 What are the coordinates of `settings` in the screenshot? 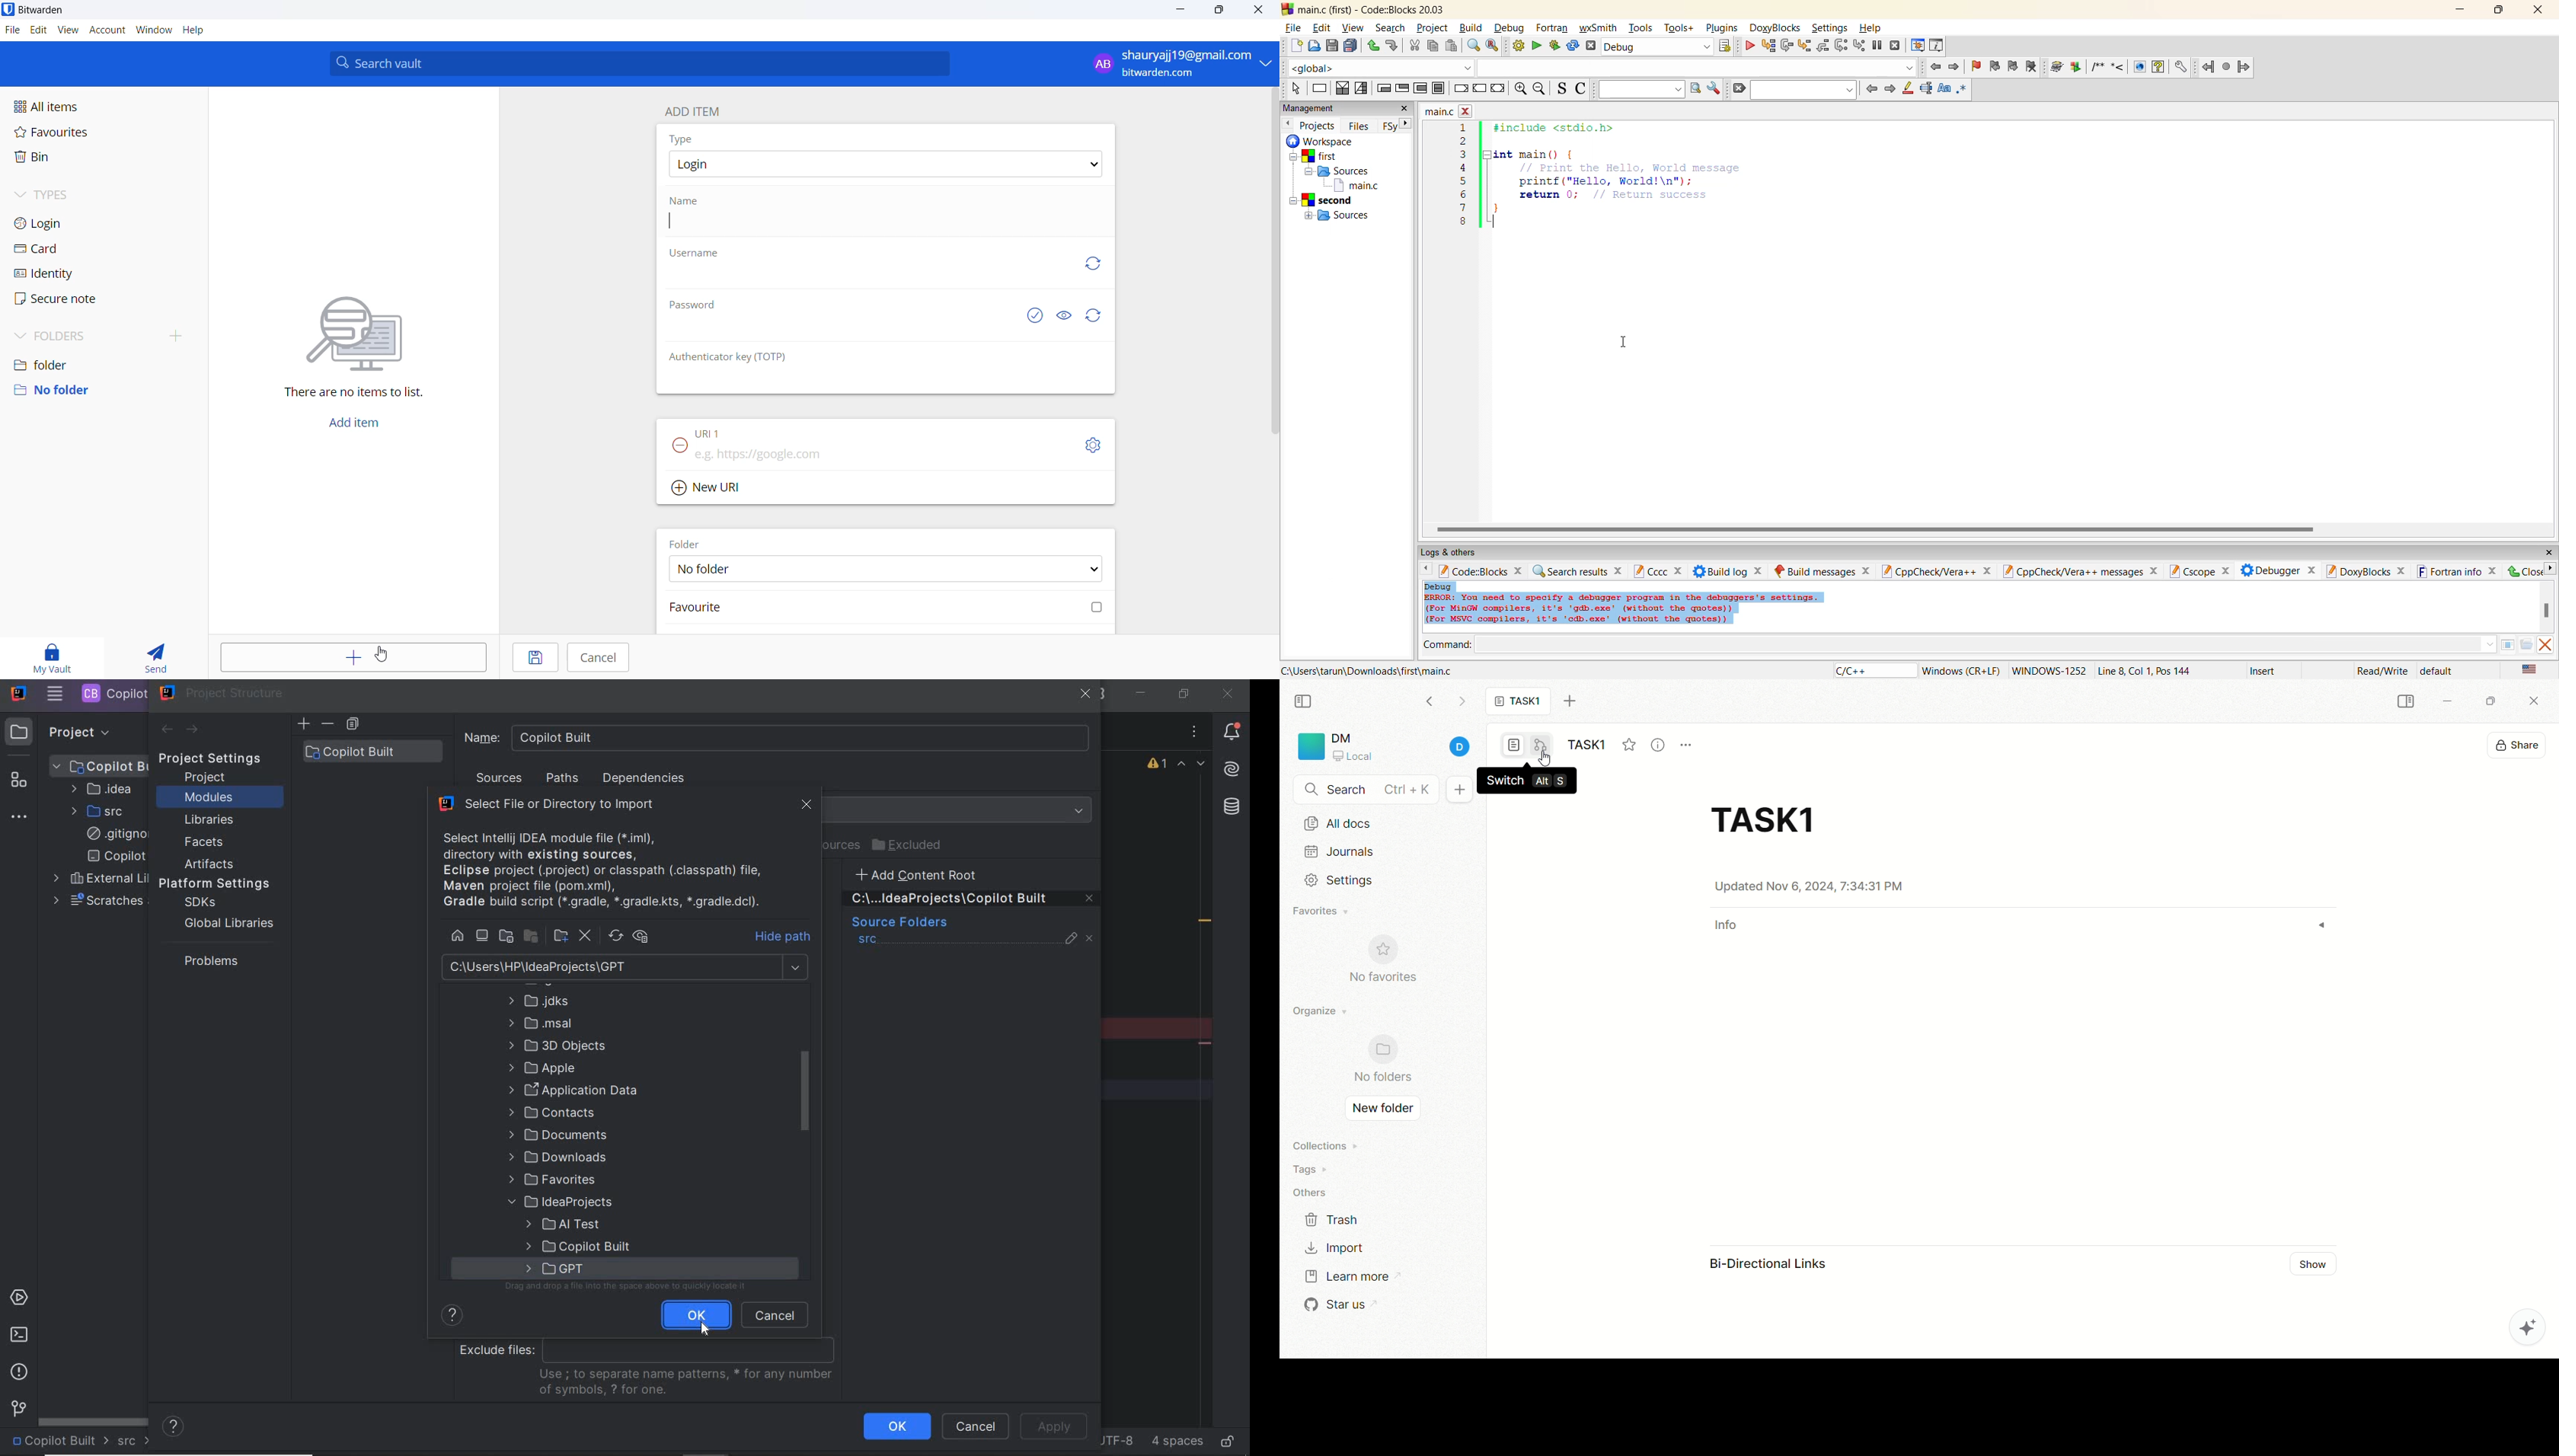 It's located at (2180, 67).